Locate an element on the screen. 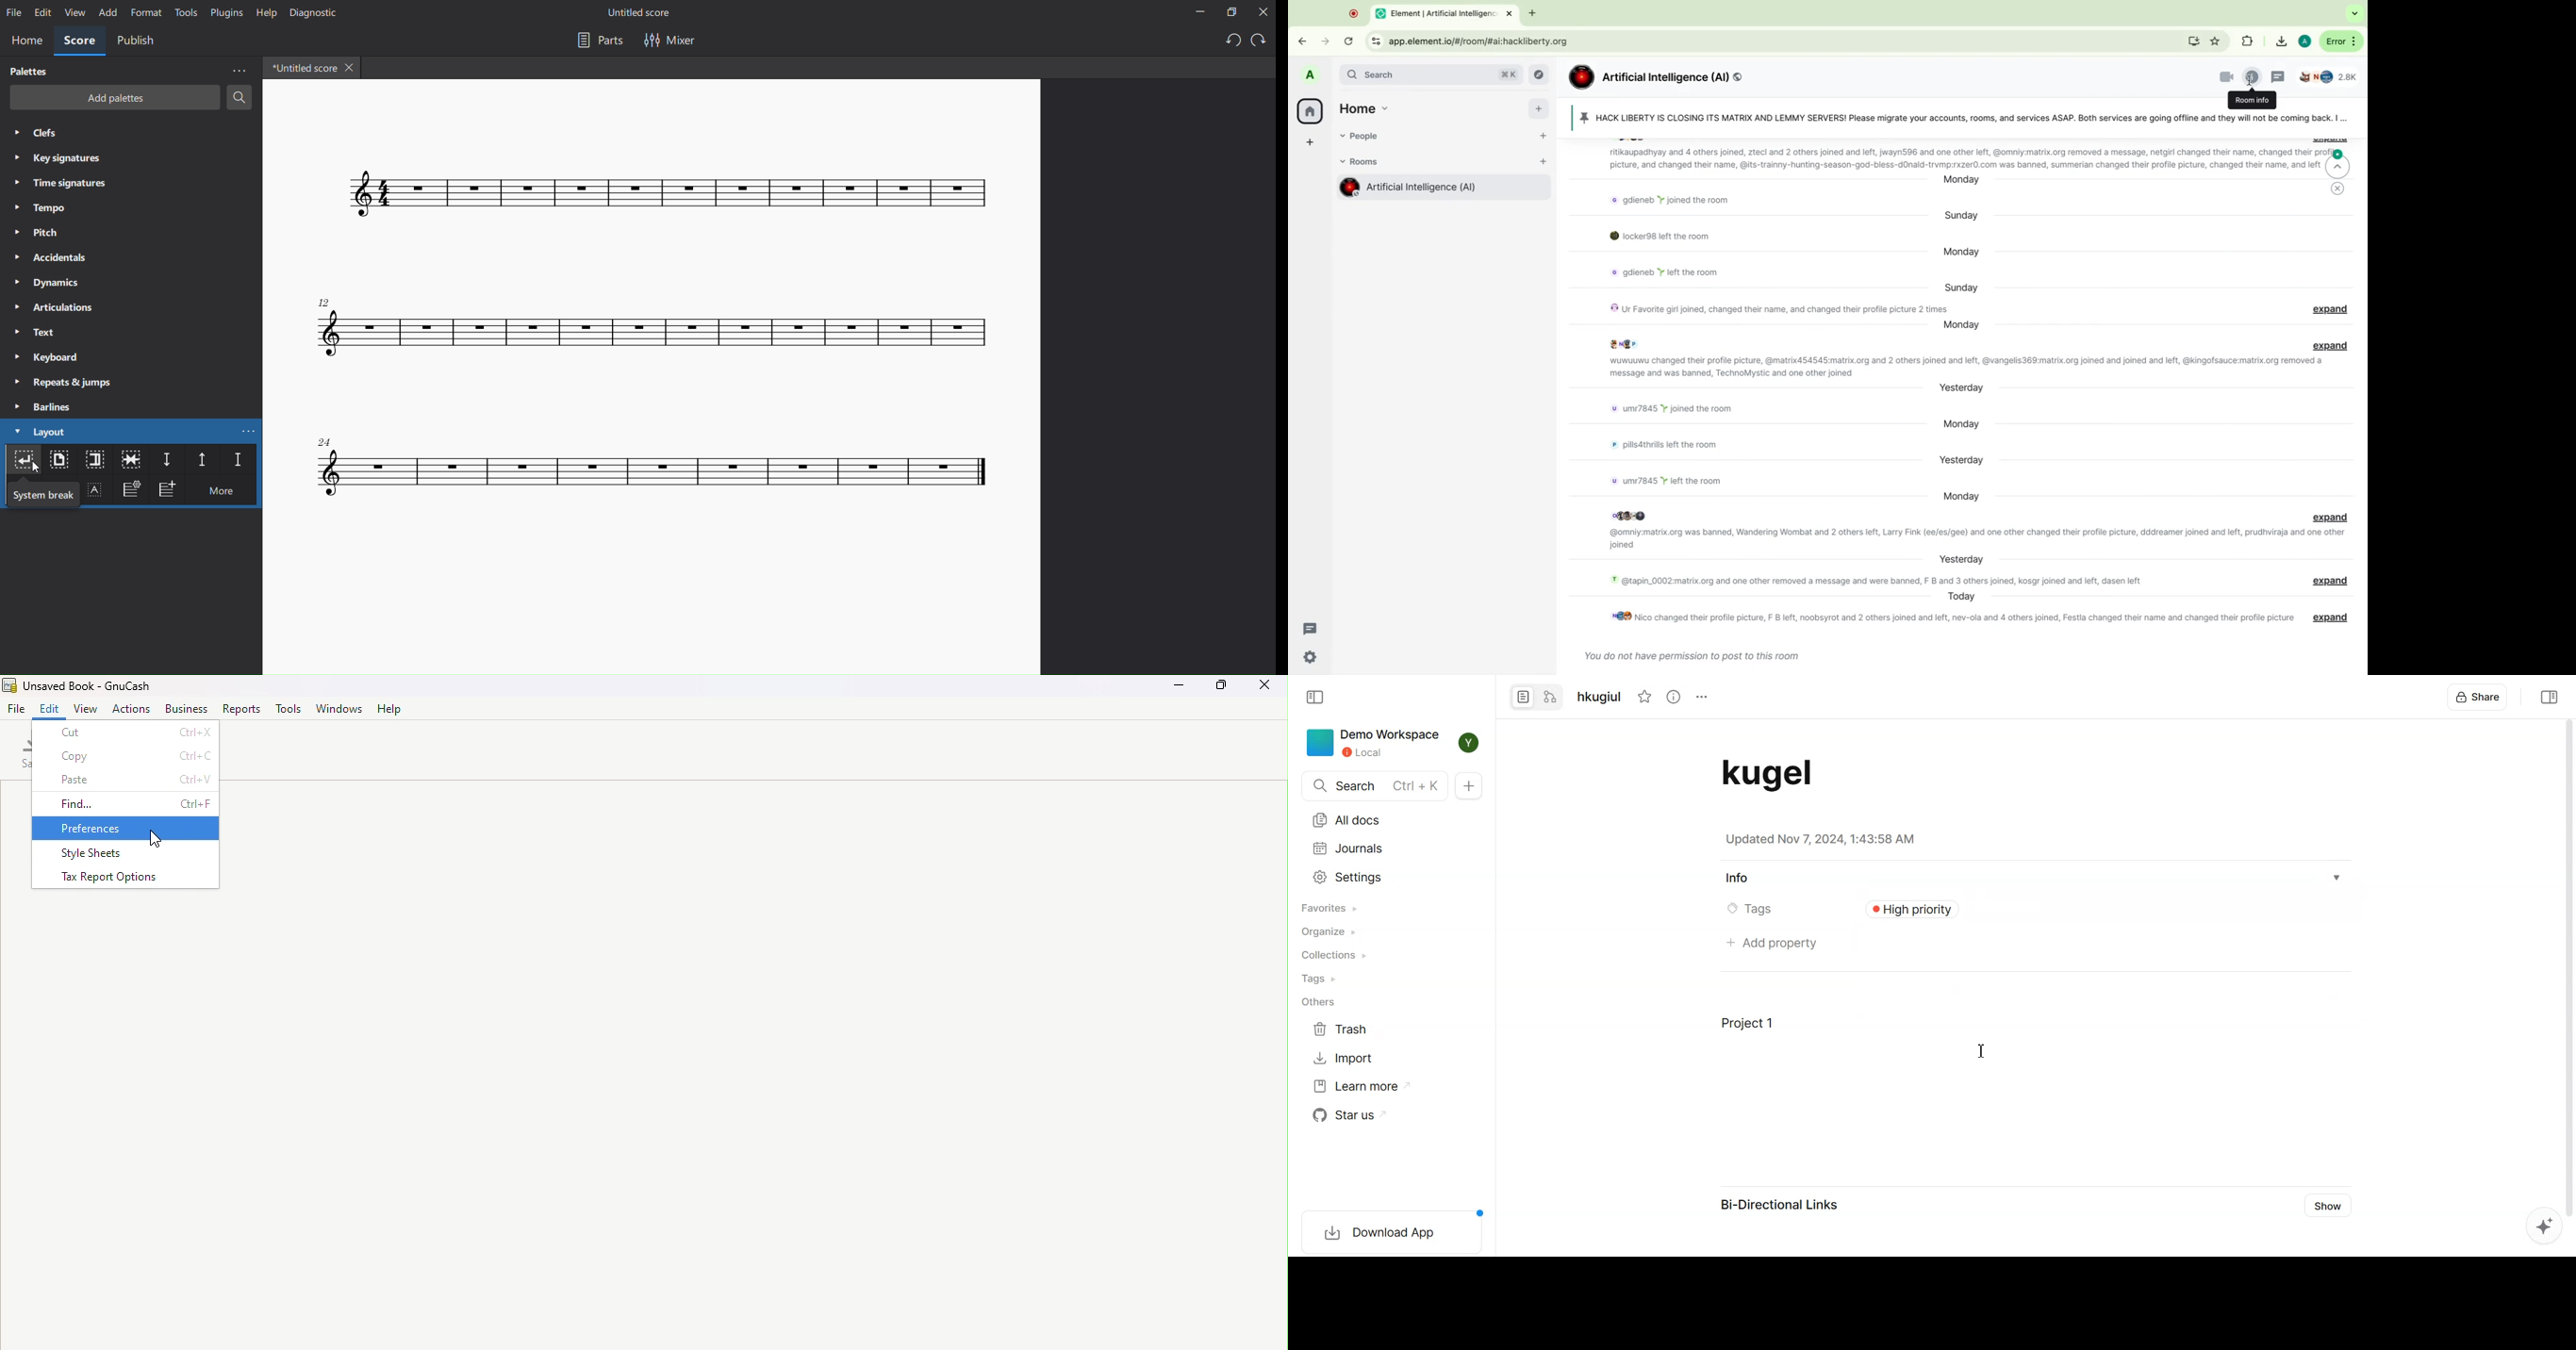 The width and height of the screenshot is (2576, 1372). explore rooms is located at coordinates (1541, 75).